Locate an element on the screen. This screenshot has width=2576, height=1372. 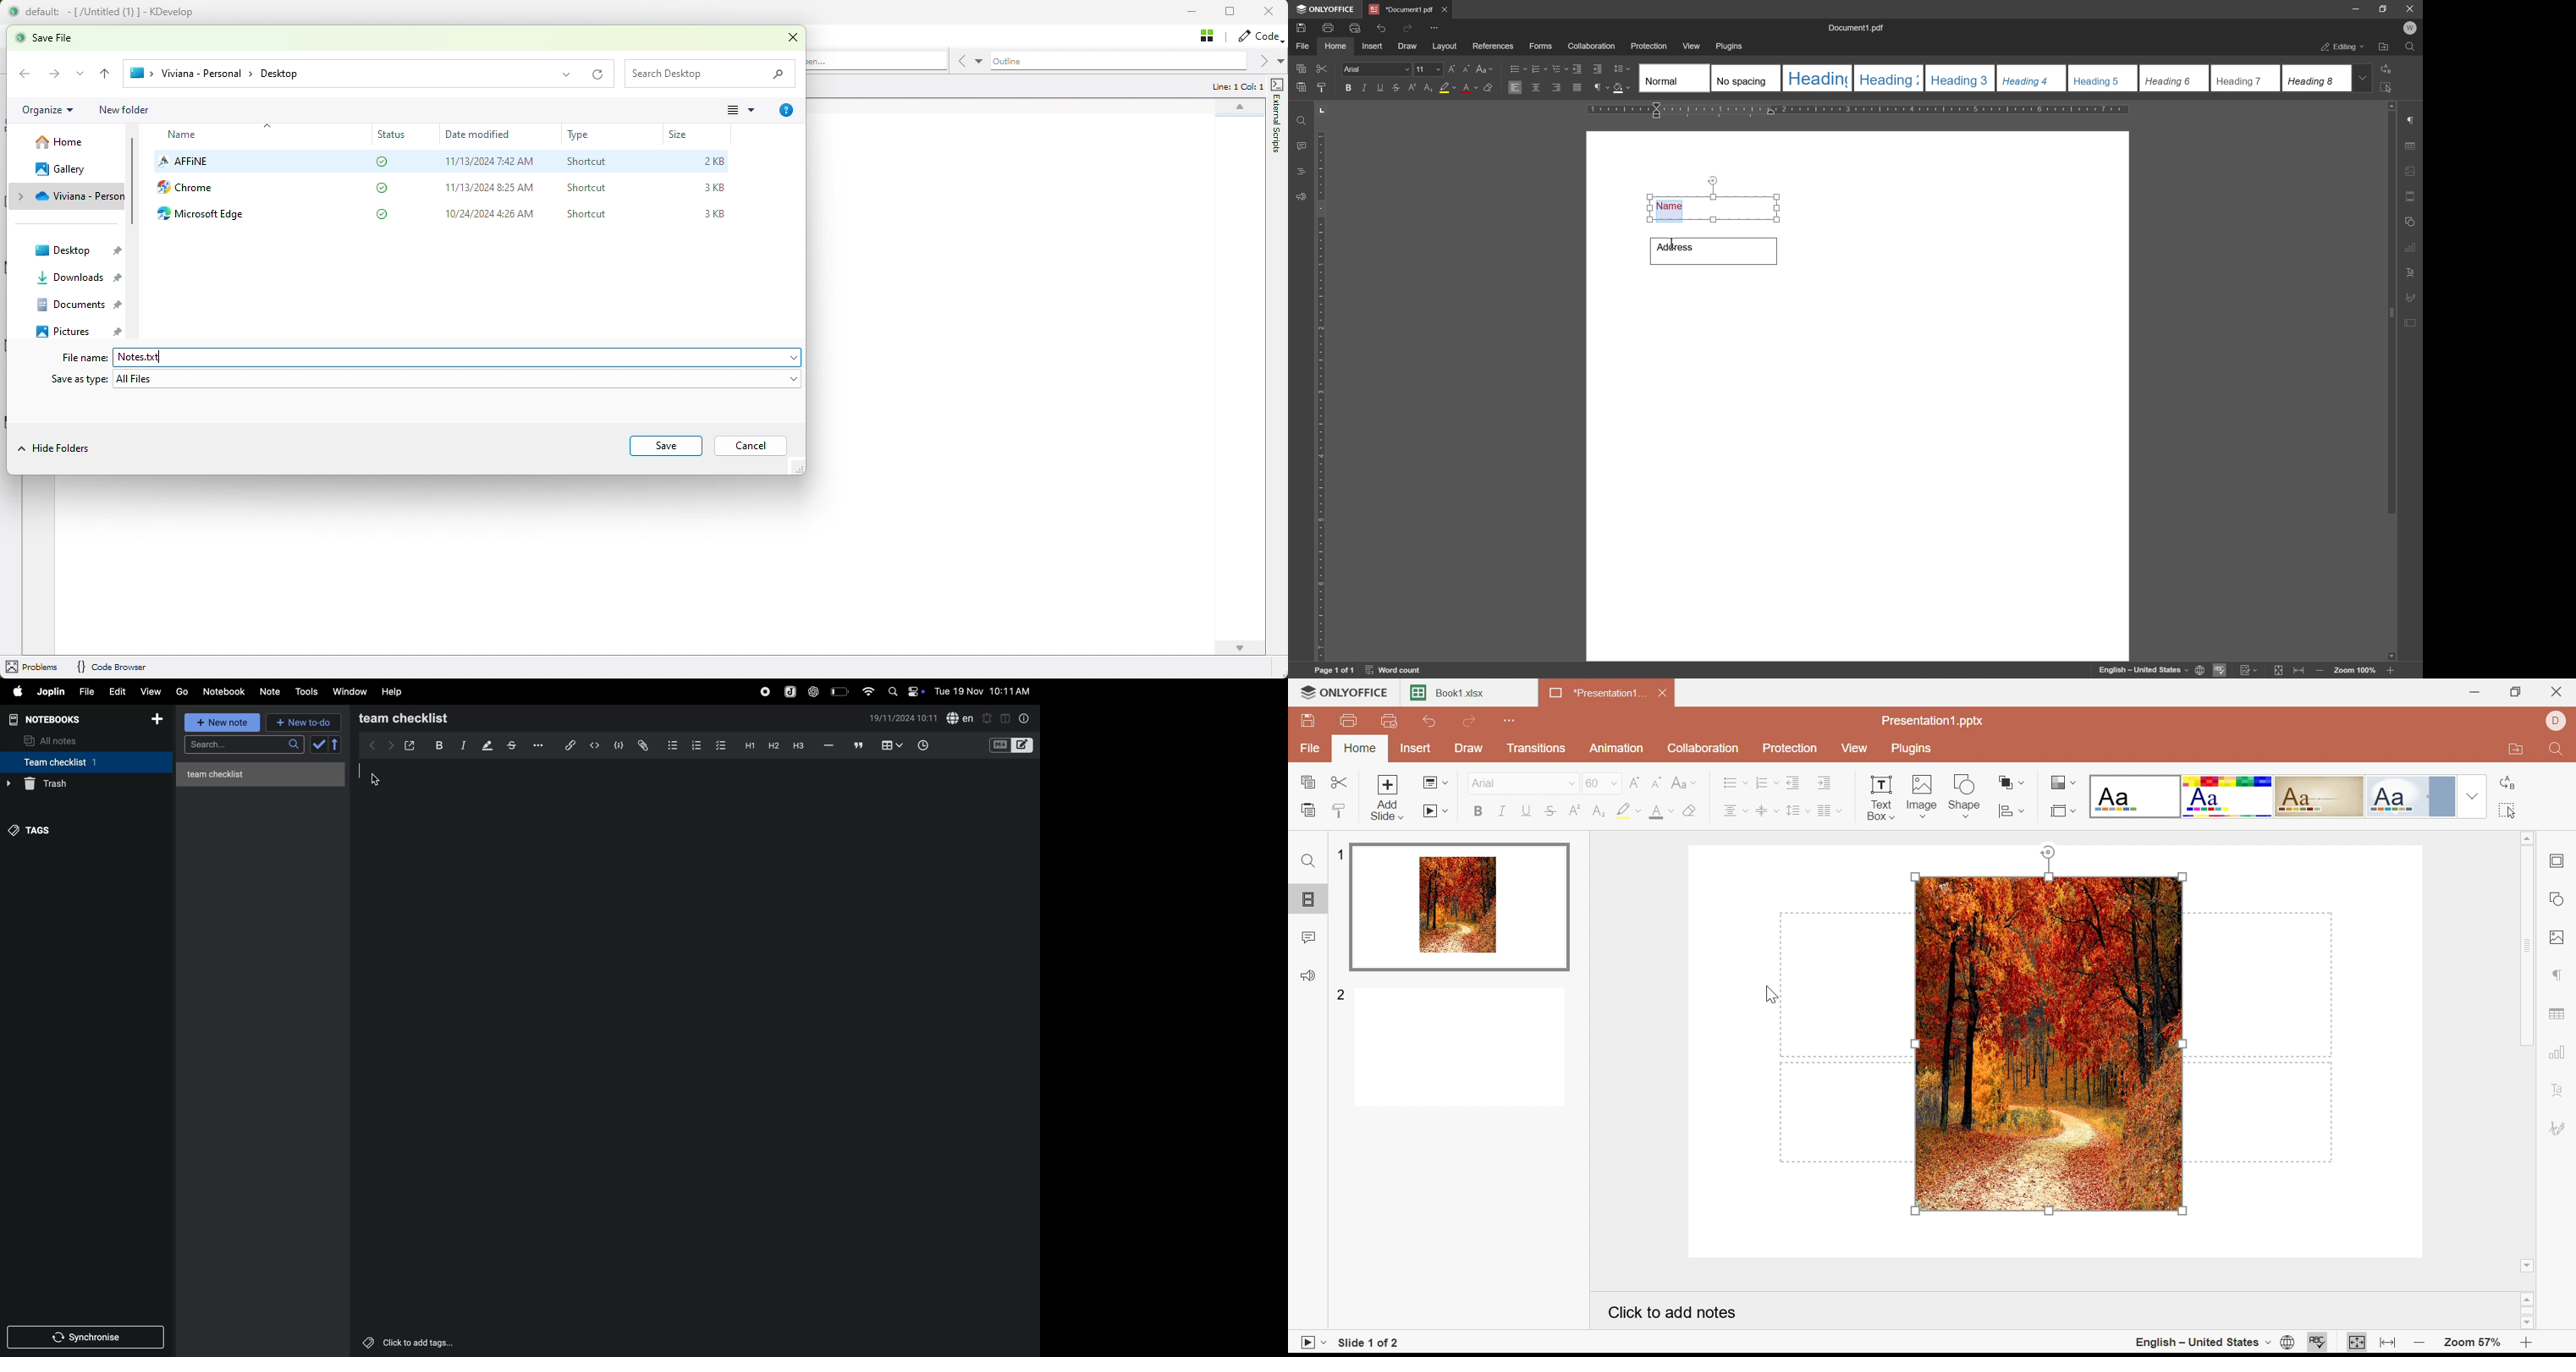
chat gpt is located at coordinates (813, 691).